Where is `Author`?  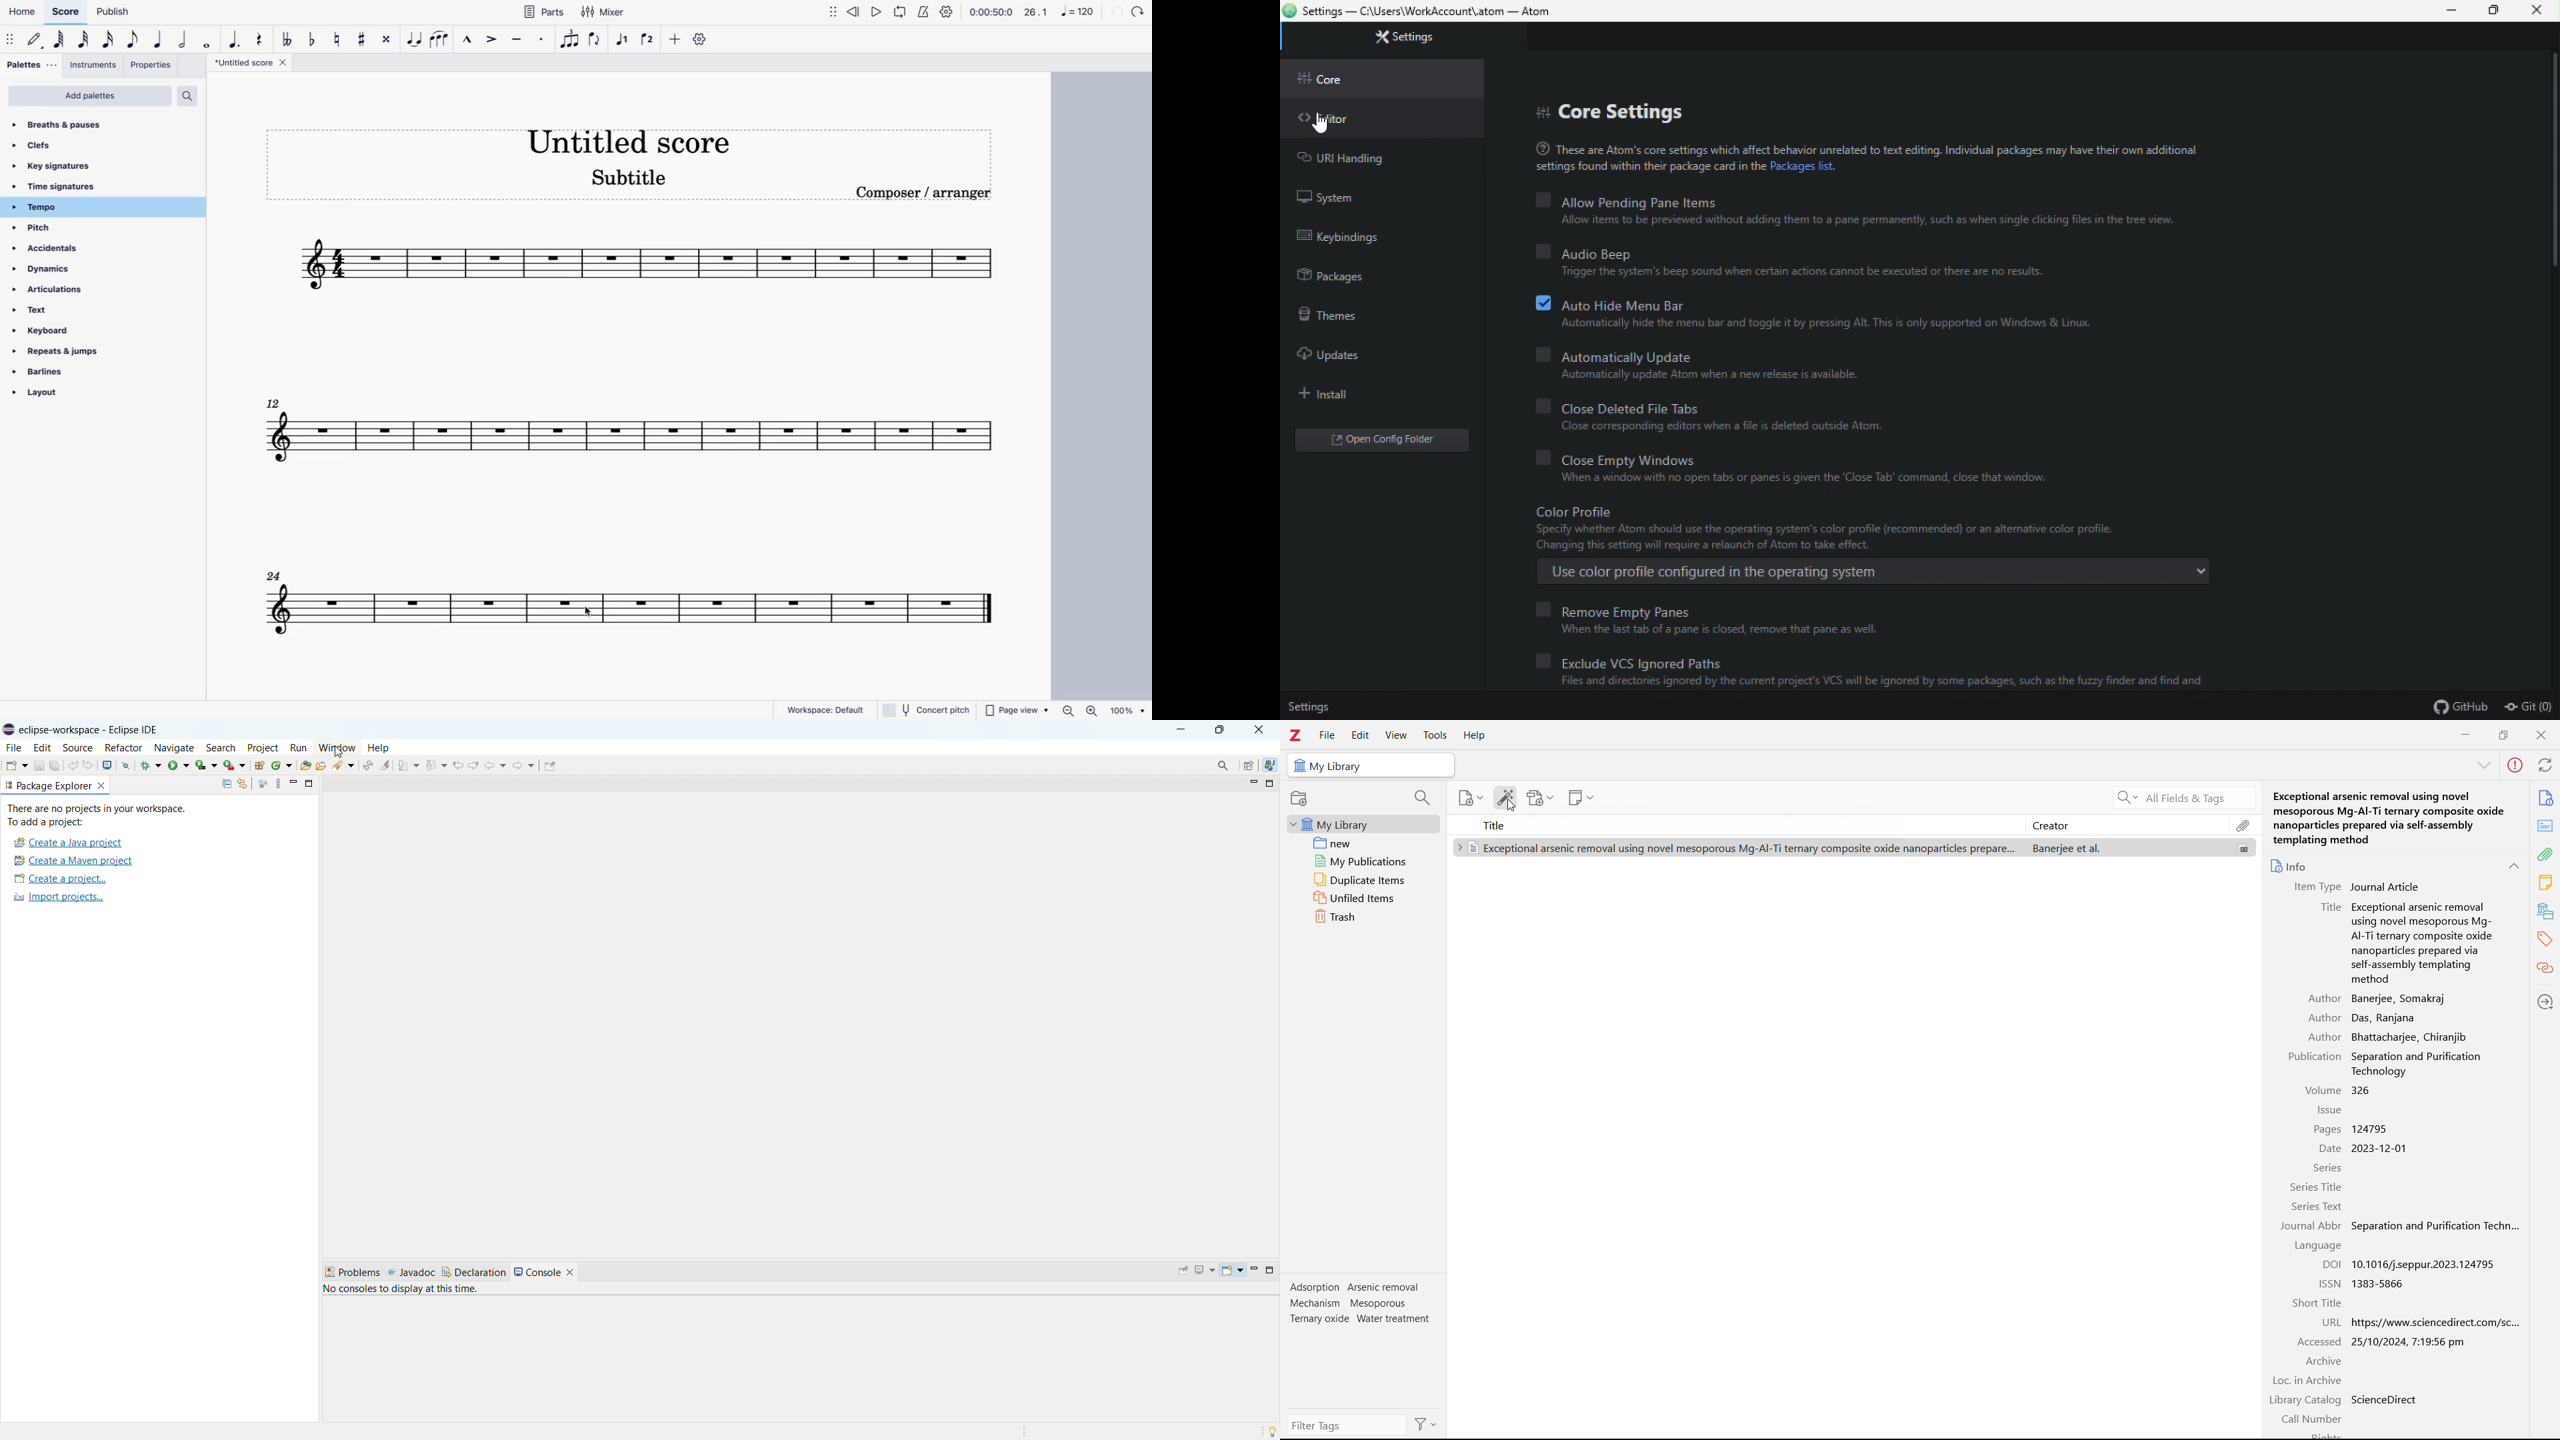
Author is located at coordinates (2325, 998).